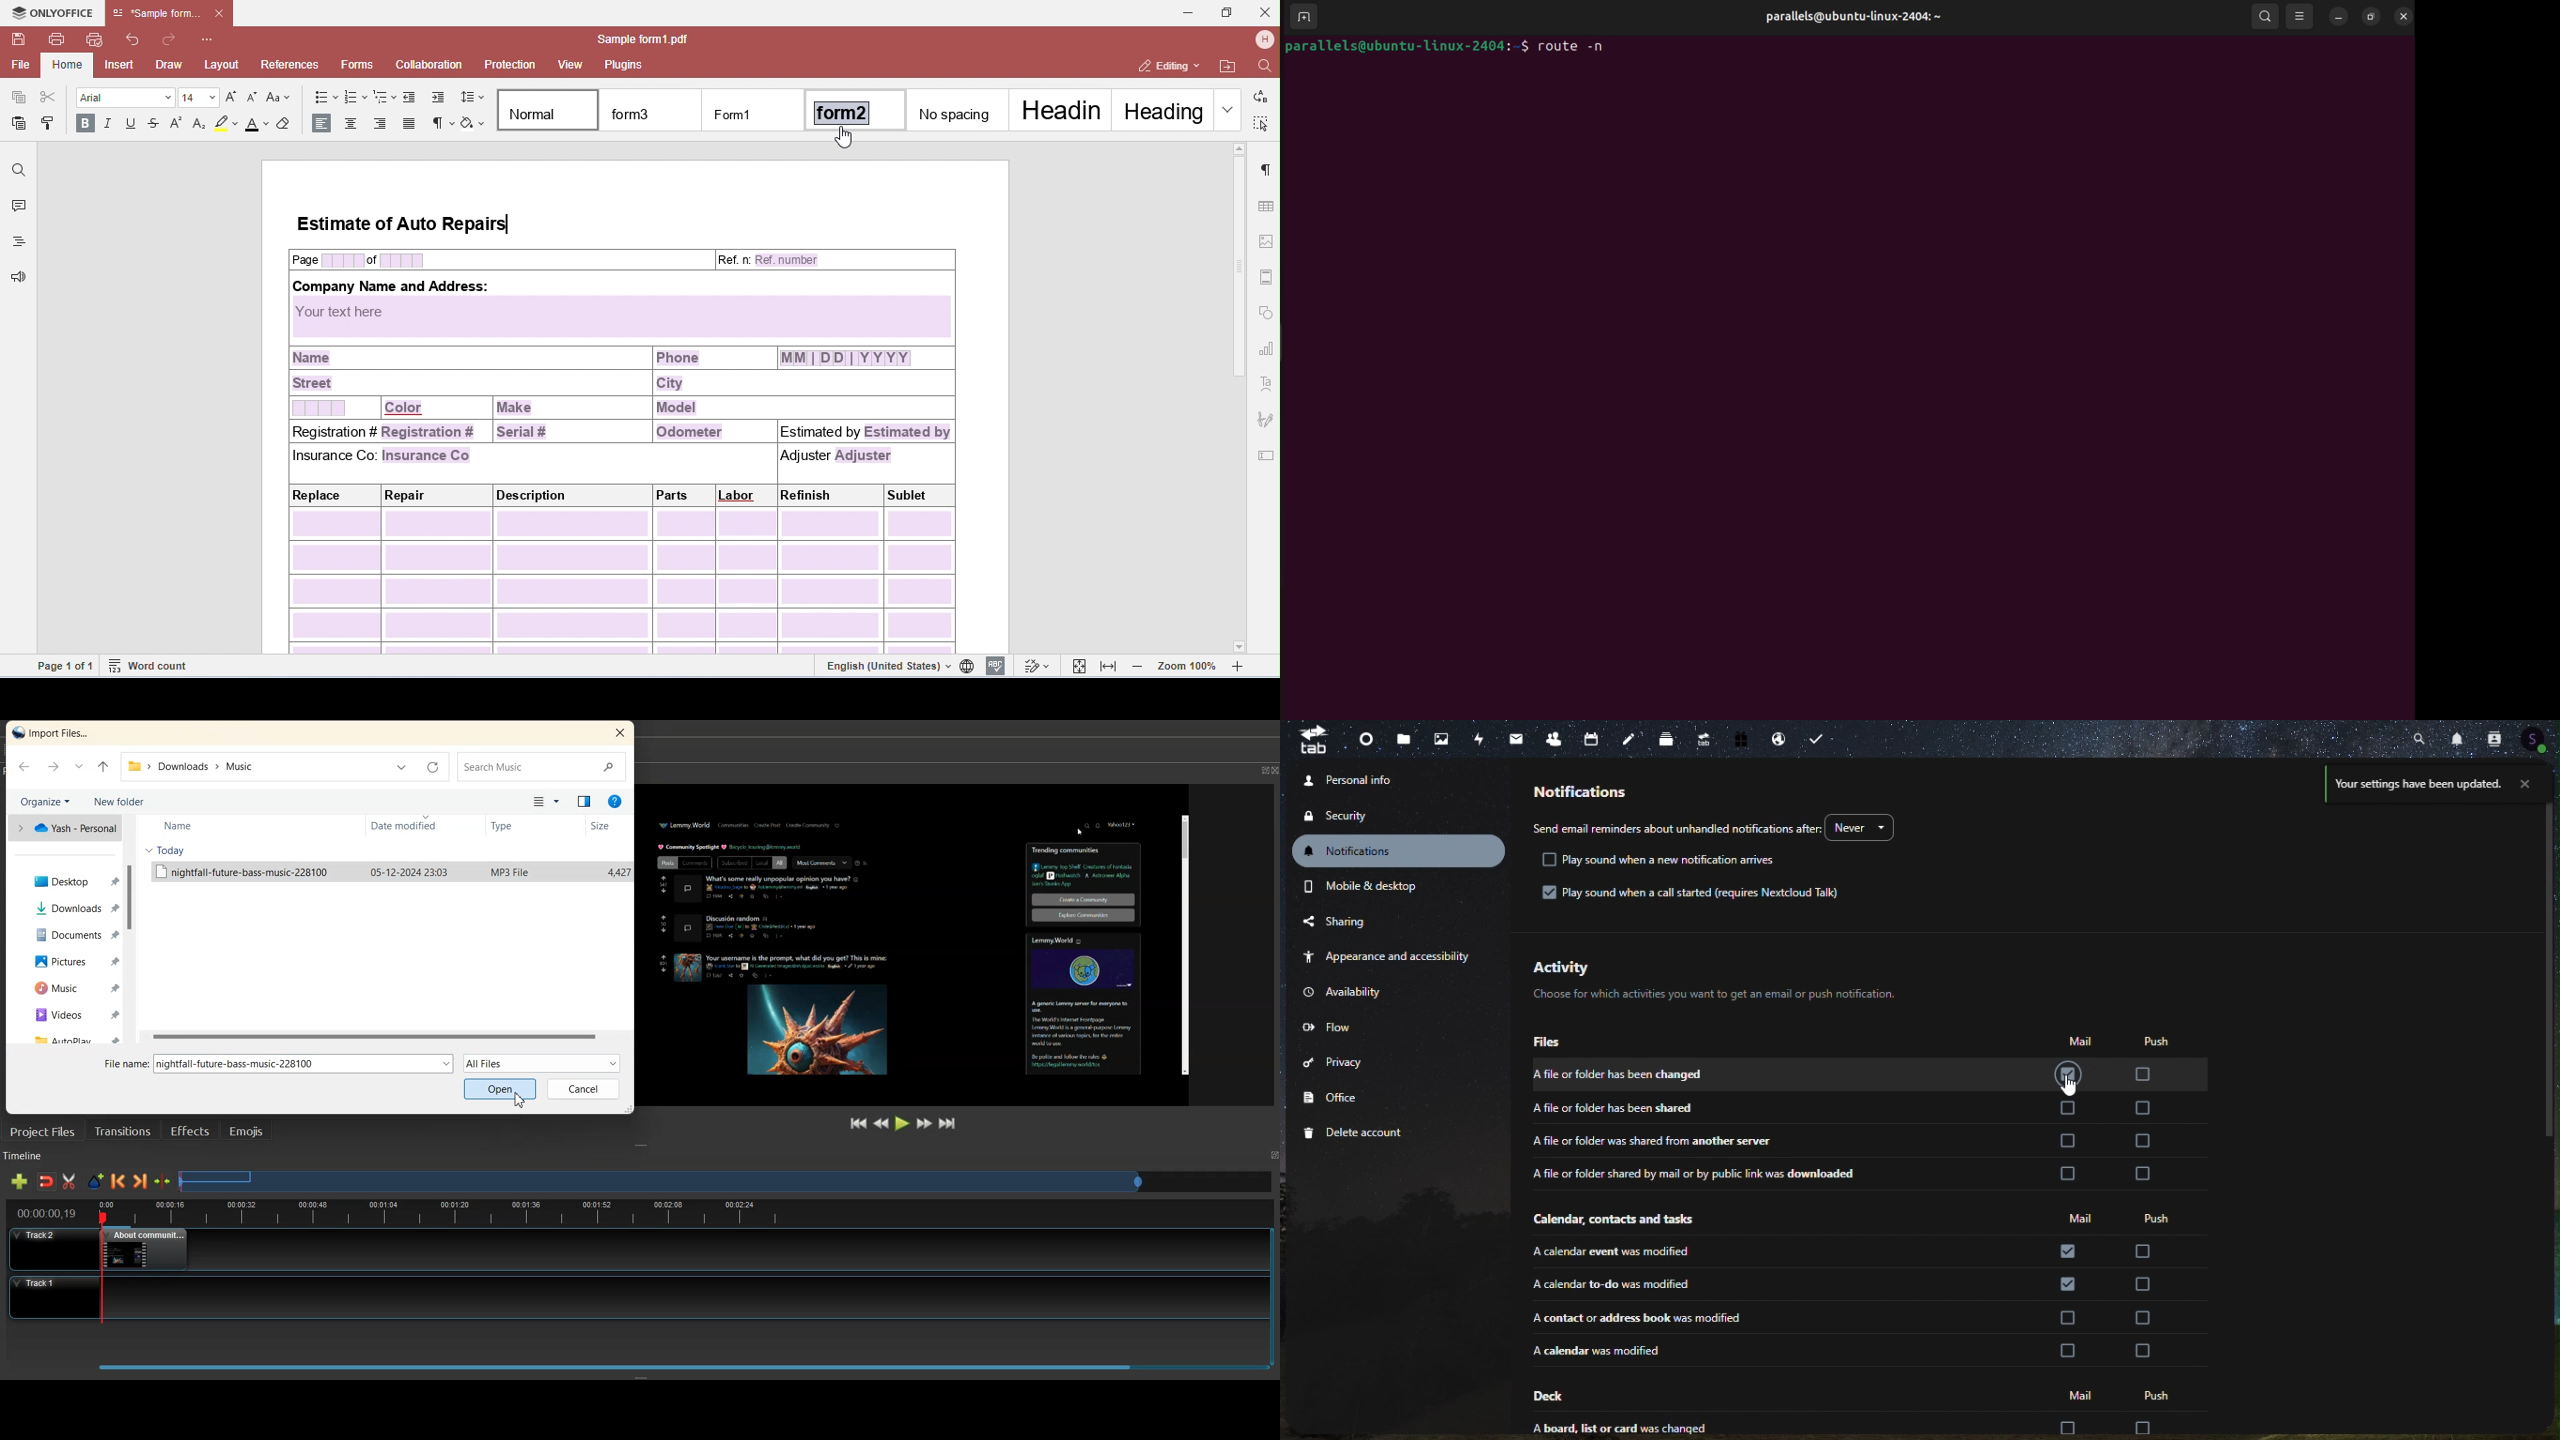 Image resolution: width=2576 pixels, height=1456 pixels. I want to click on dashboard, so click(1365, 742).